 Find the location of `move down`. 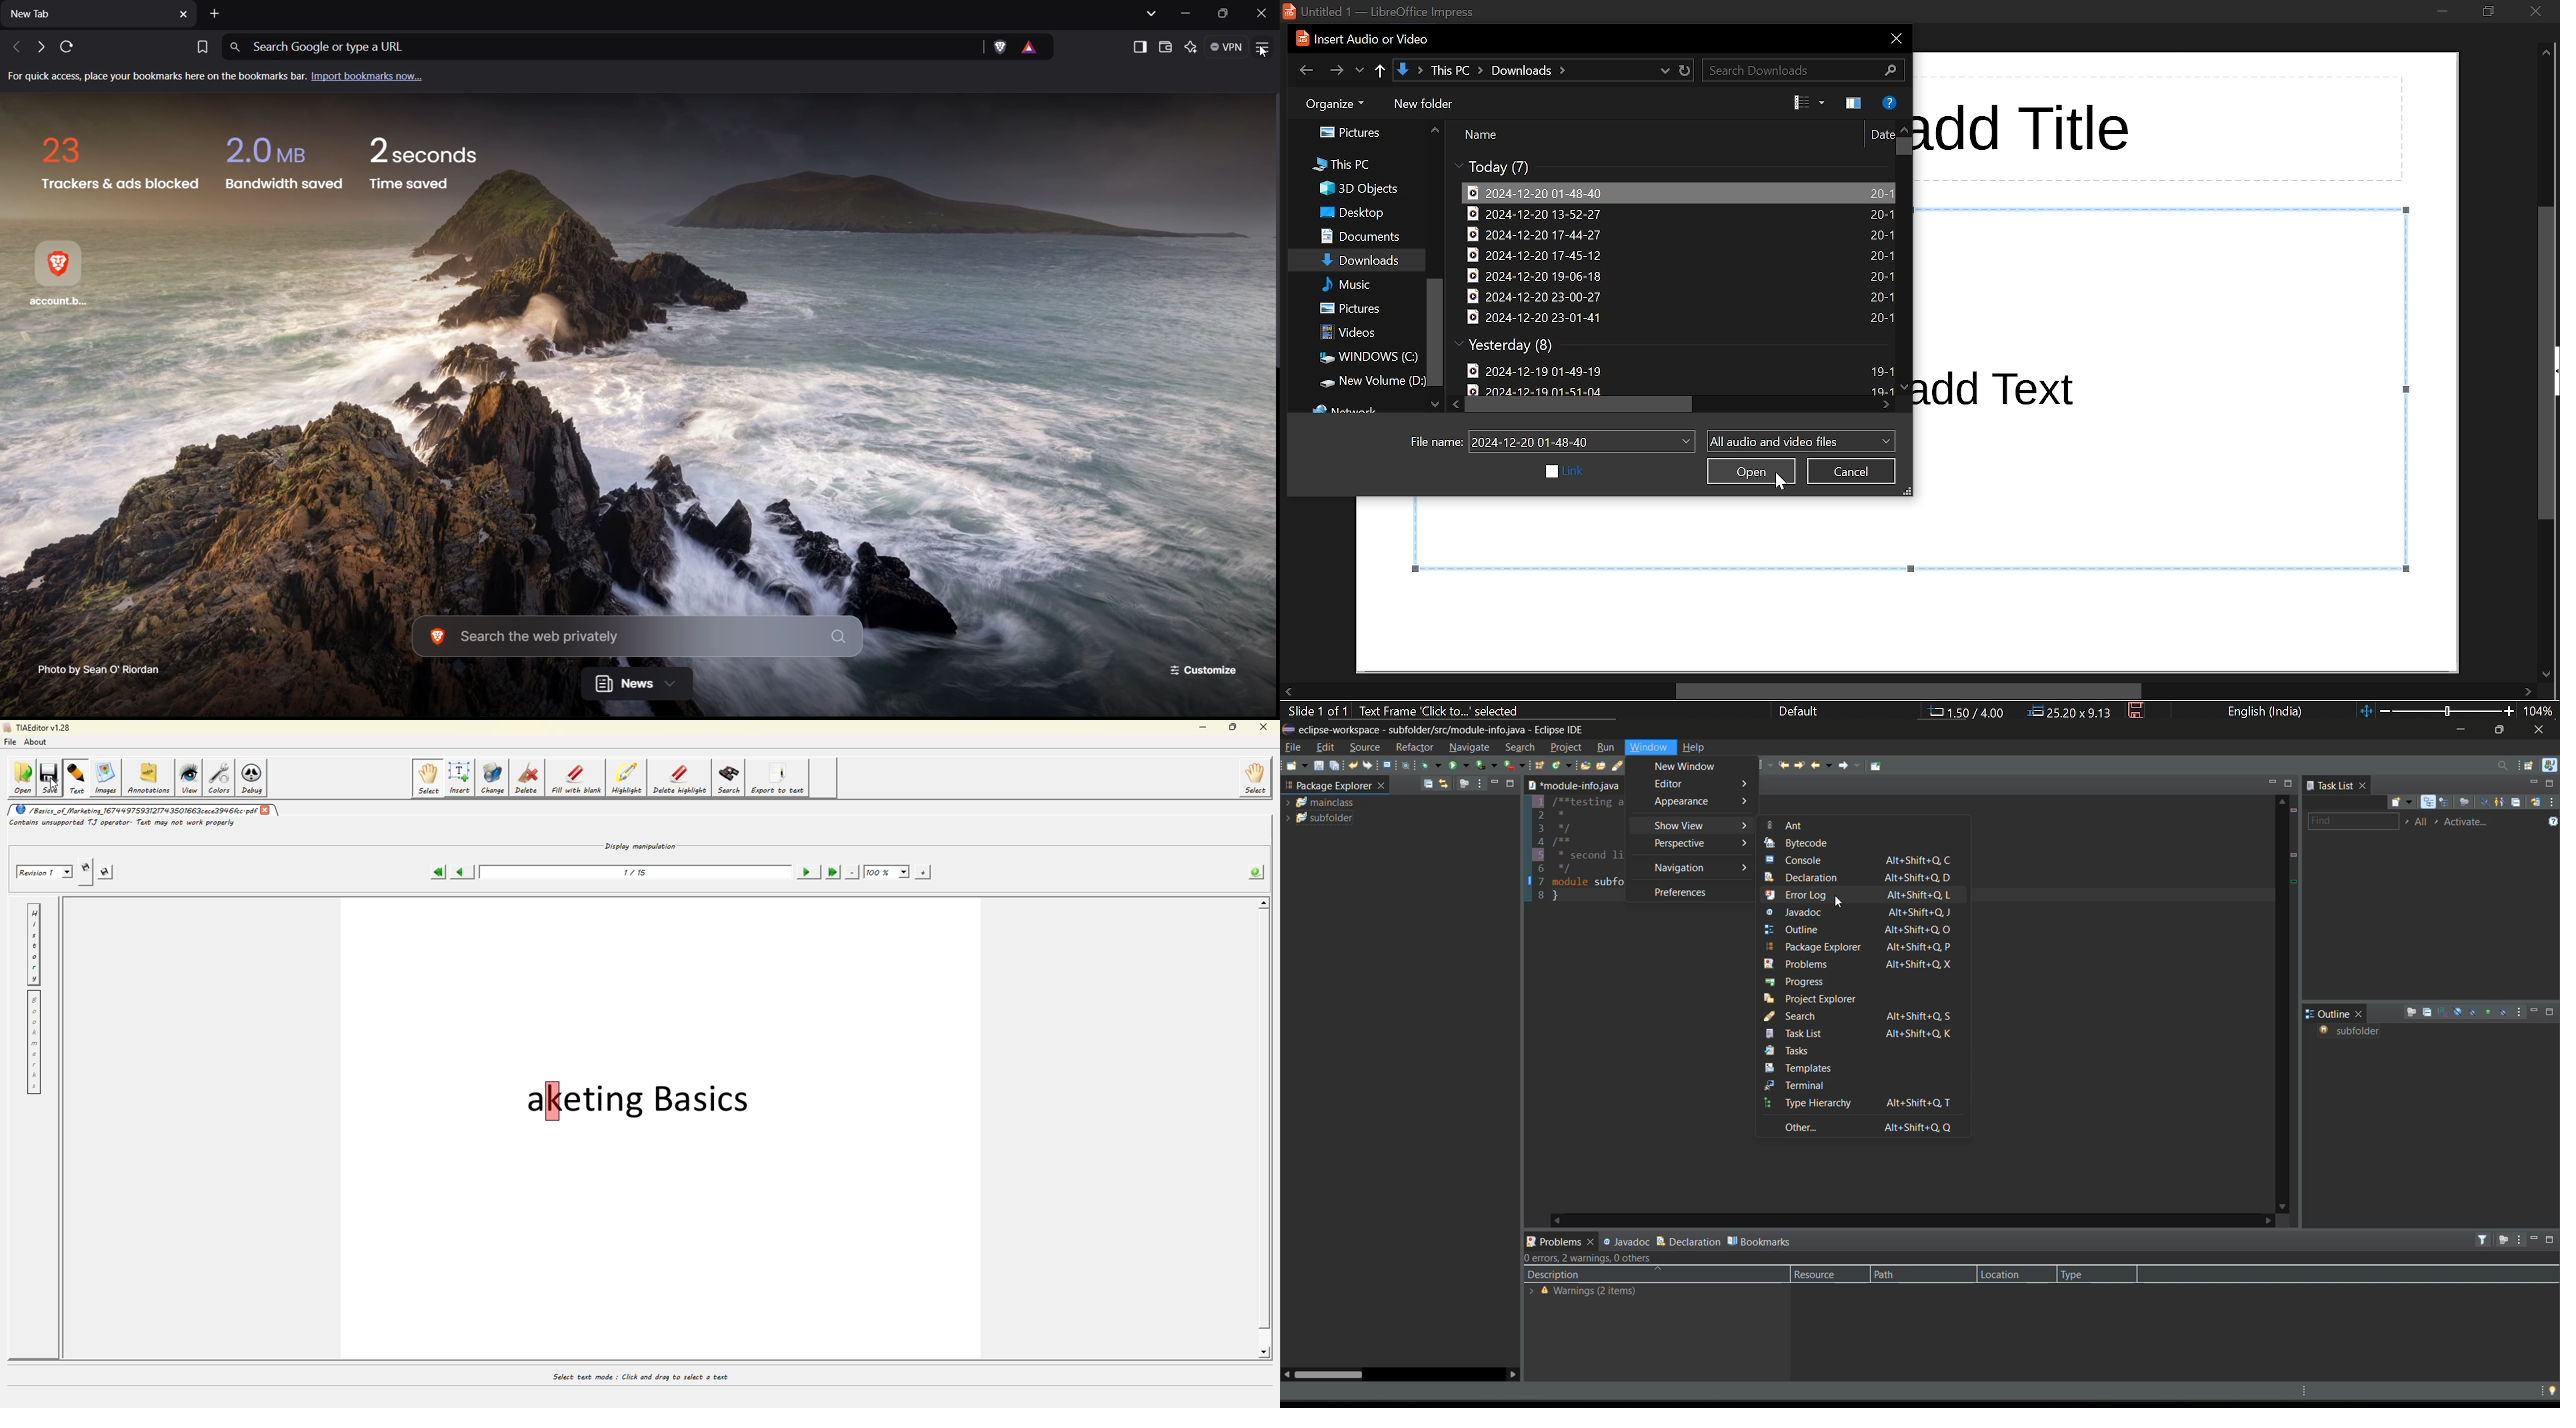

move down is located at coordinates (1435, 402).